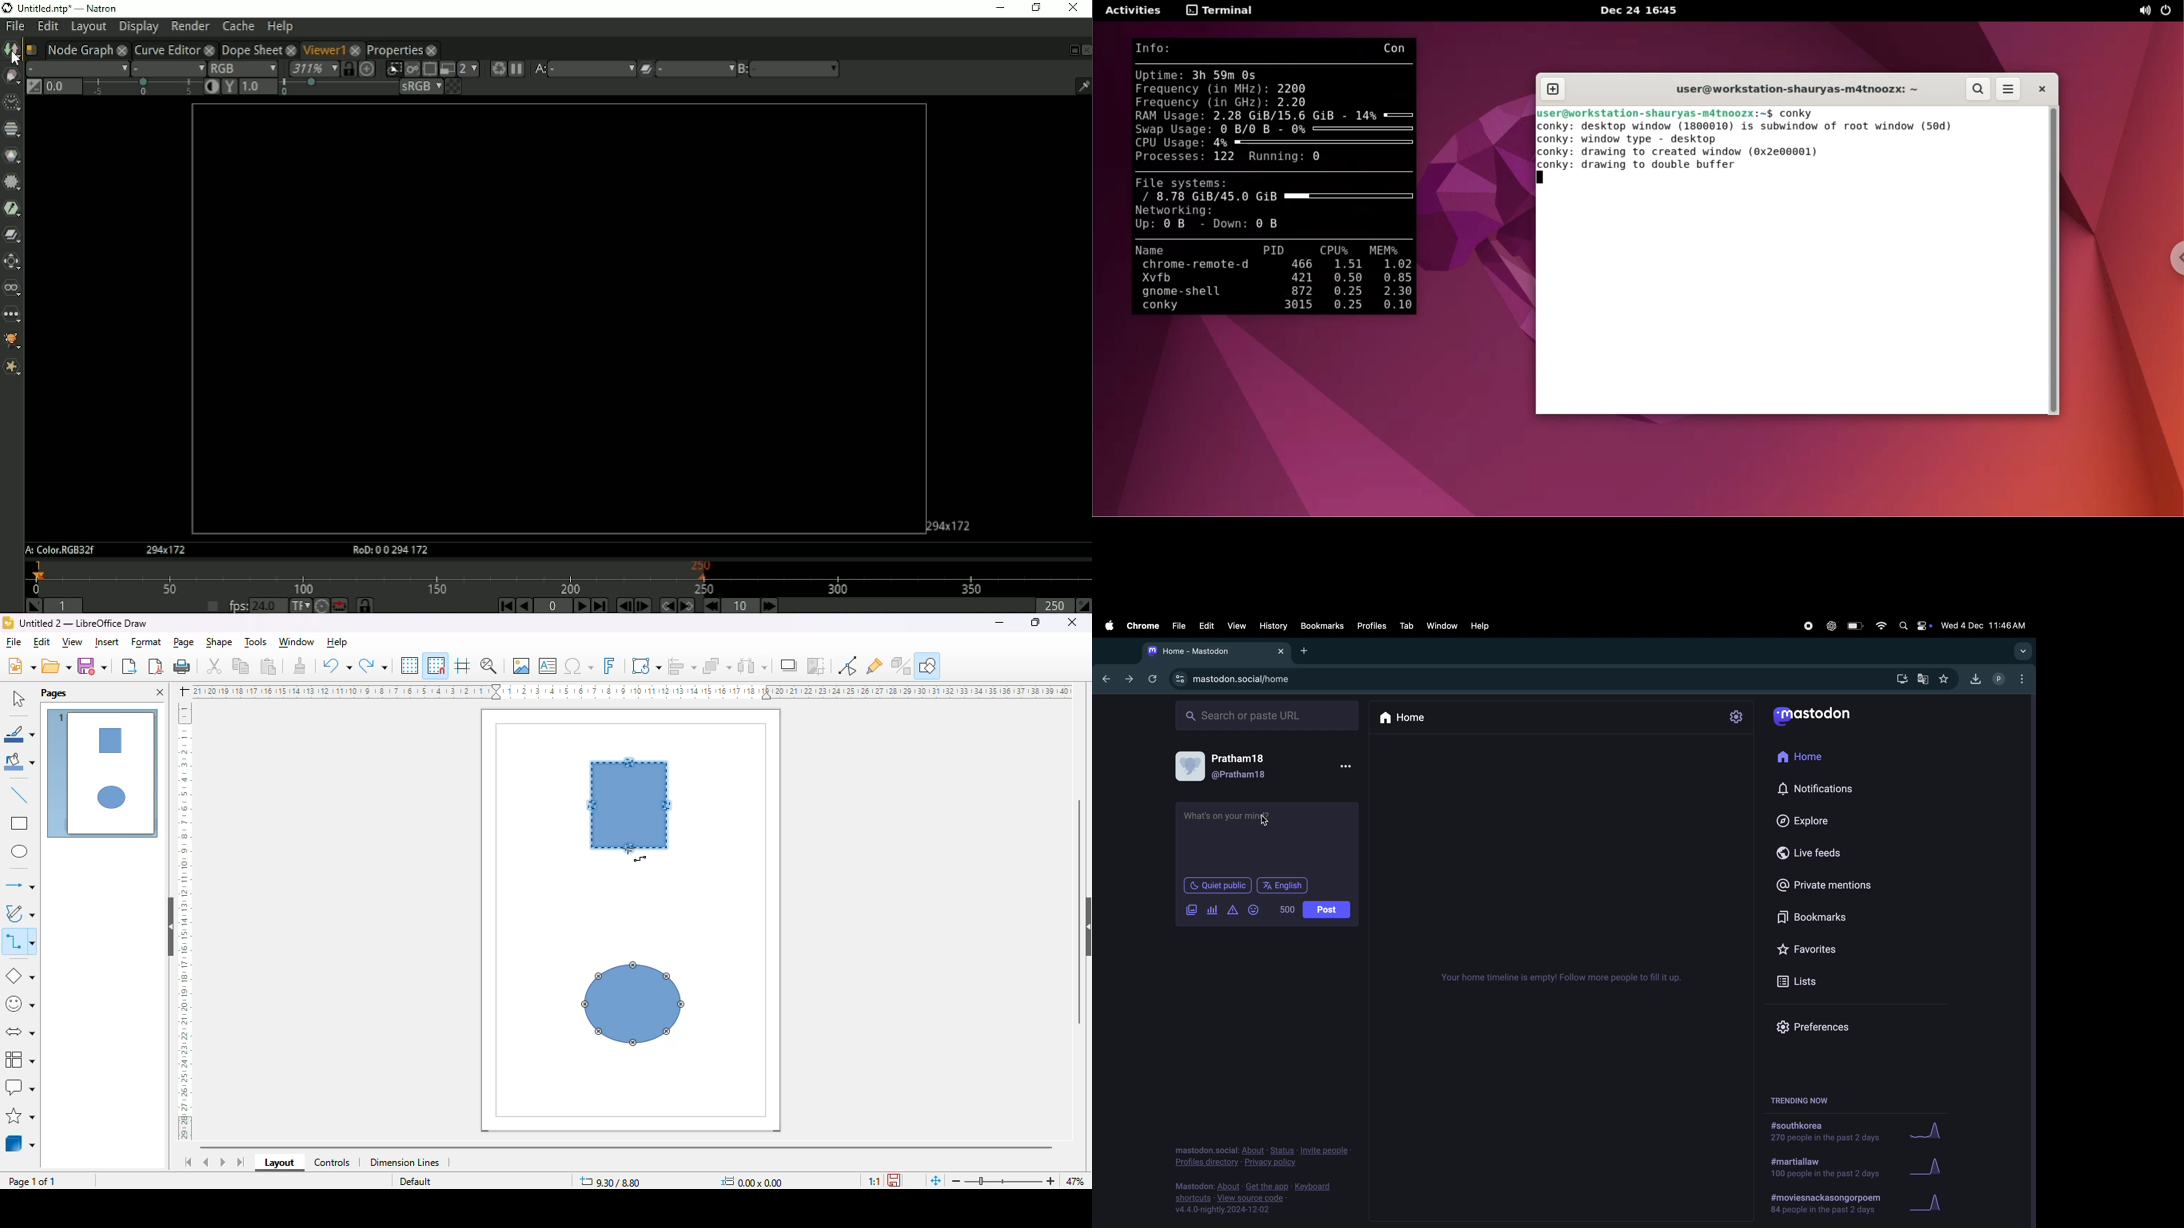  I want to click on show gluepoint functions, so click(847, 666).